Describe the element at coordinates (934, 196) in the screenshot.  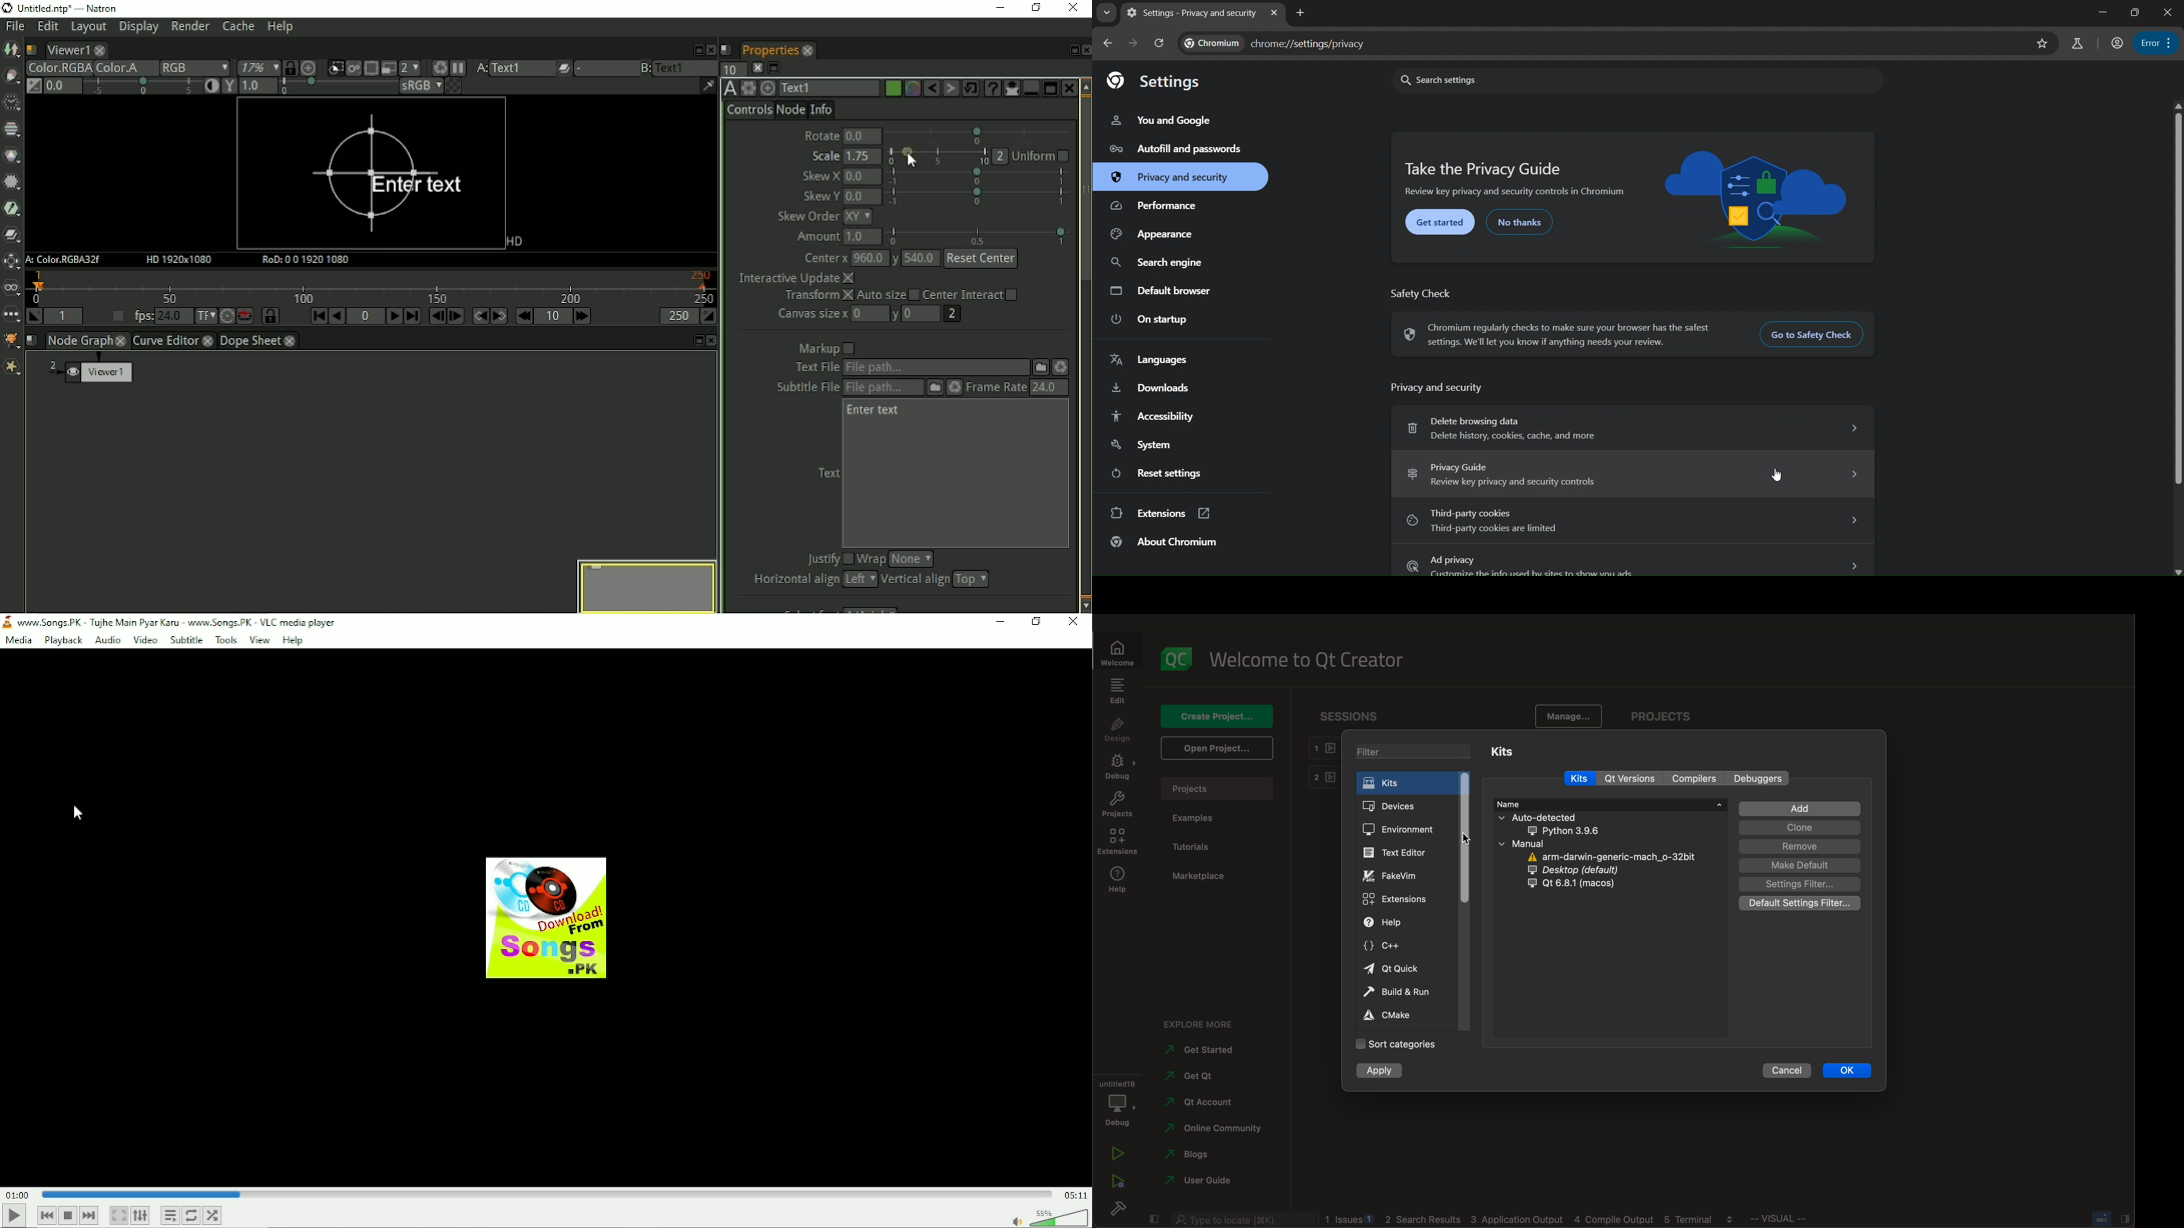
I see `skew Y` at that location.